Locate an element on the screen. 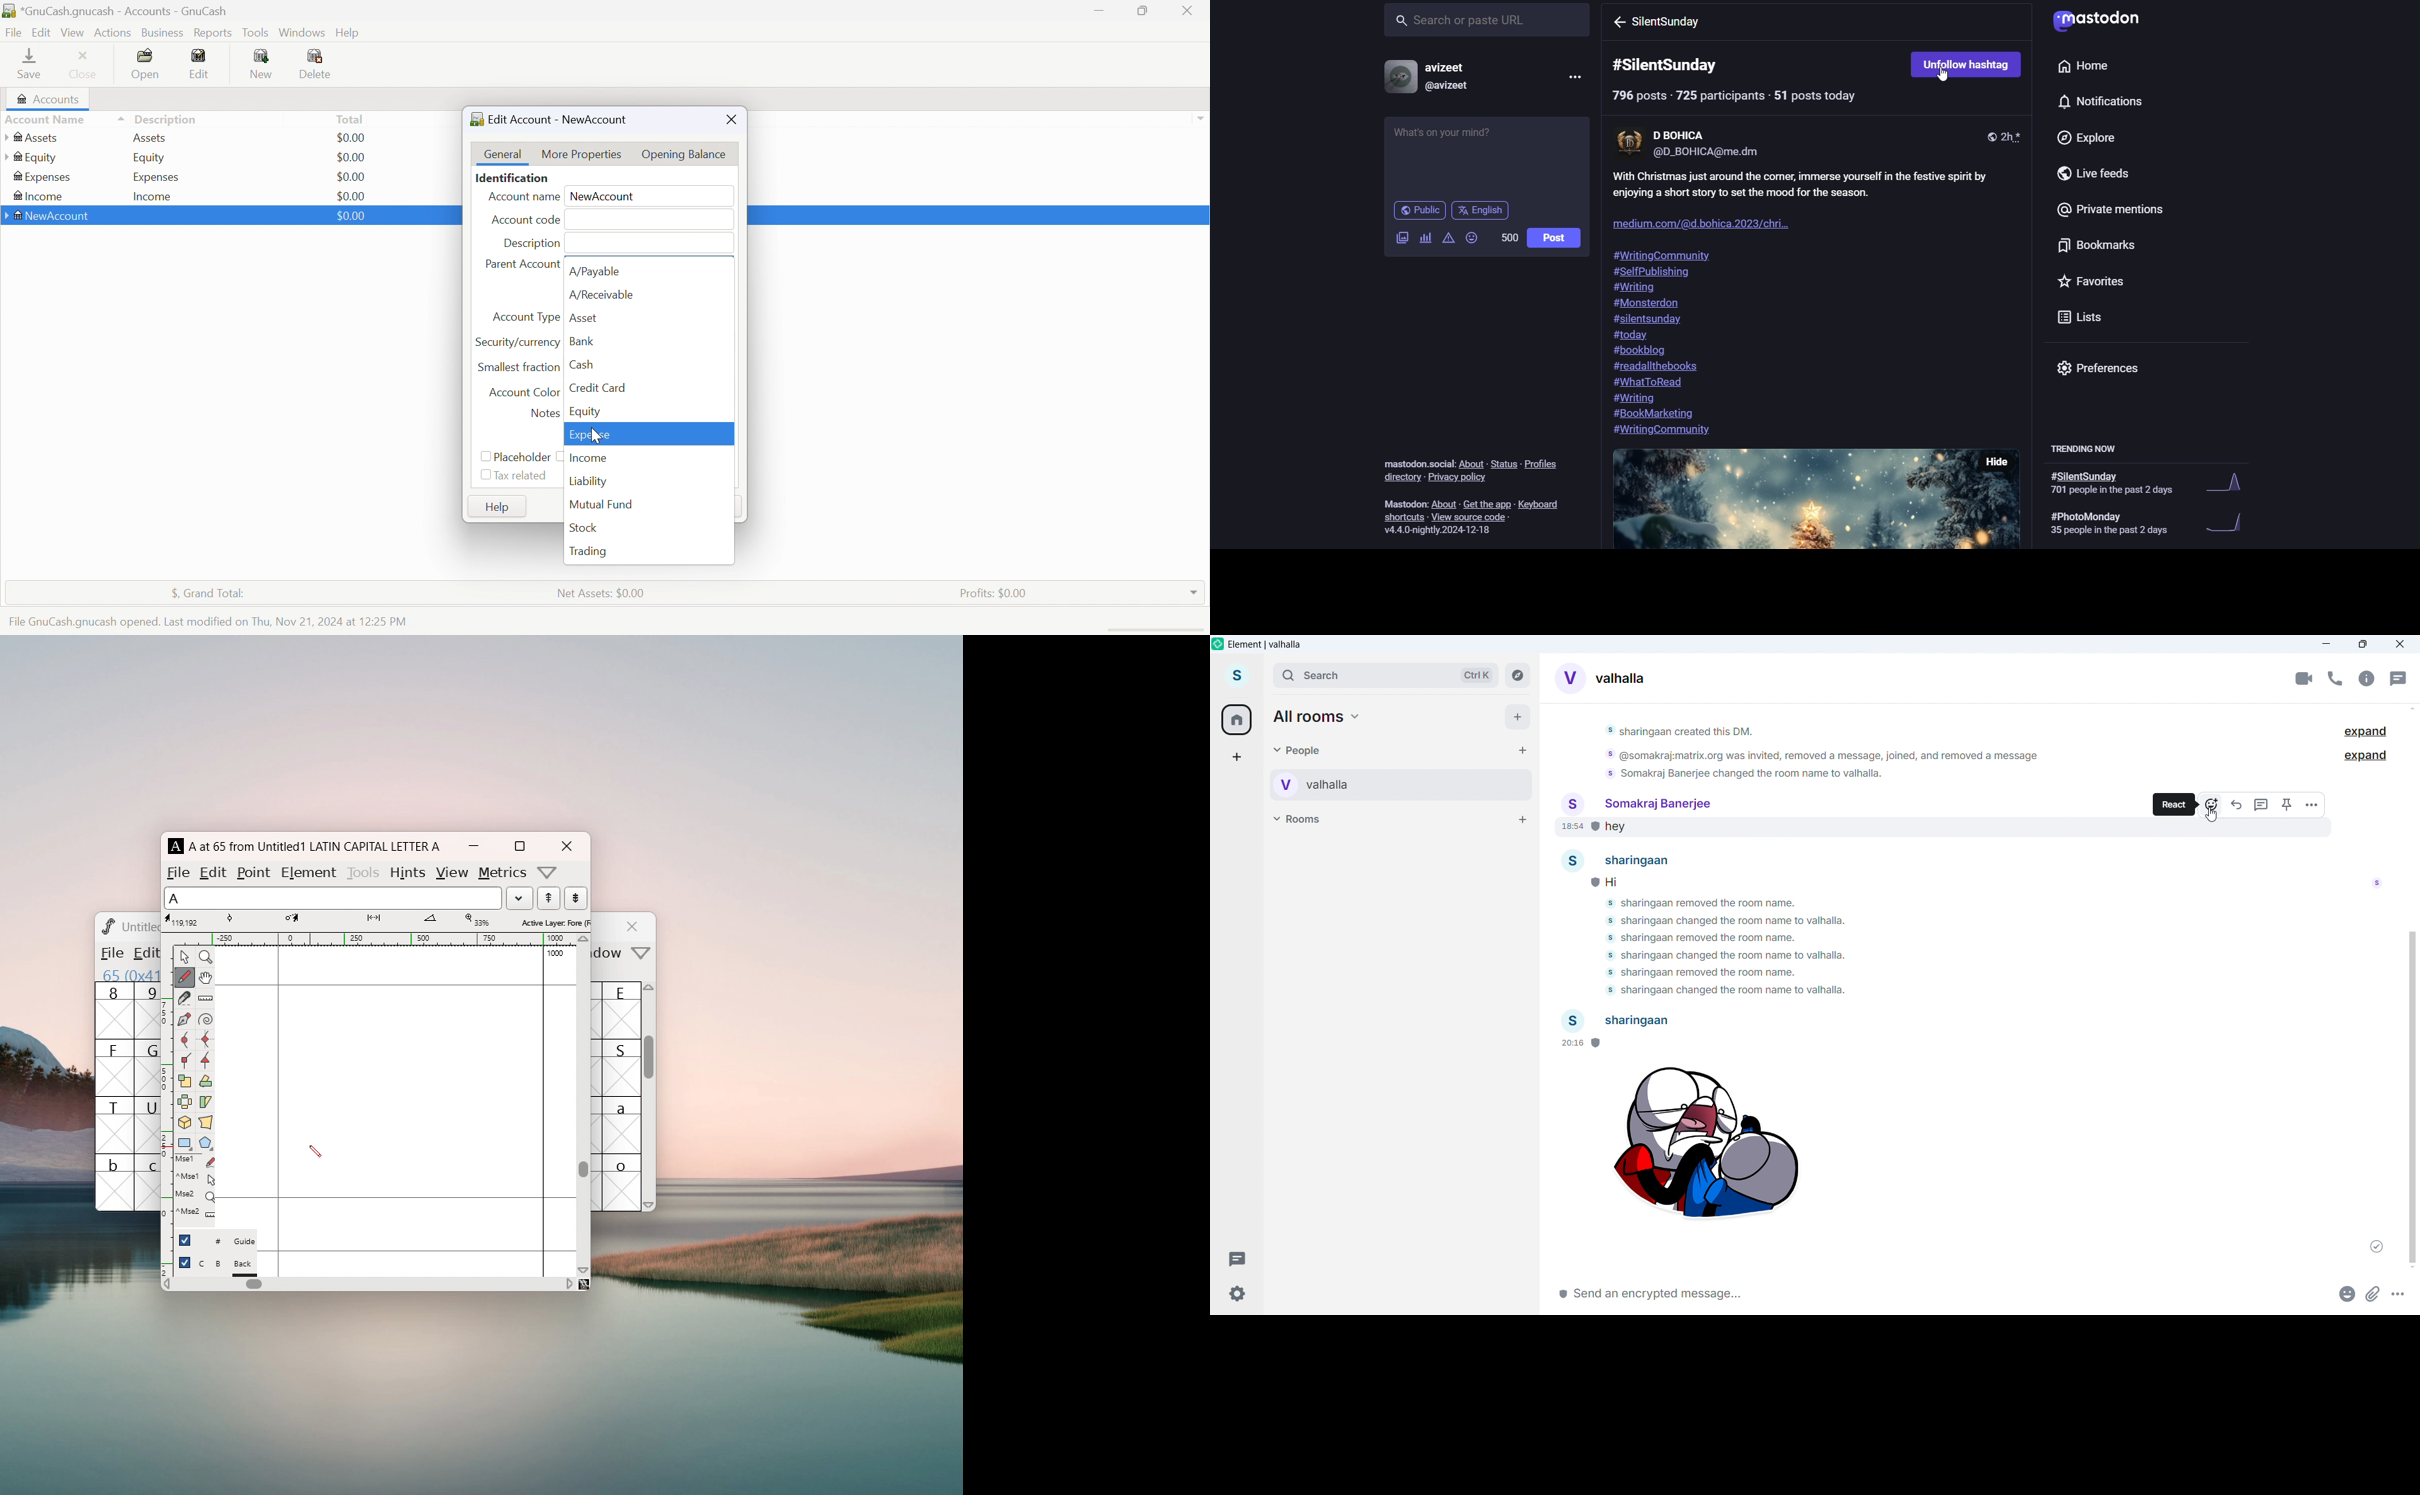 This screenshot has width=2436, height=1512. horizontal ruler is located at coordinates (375, 939).